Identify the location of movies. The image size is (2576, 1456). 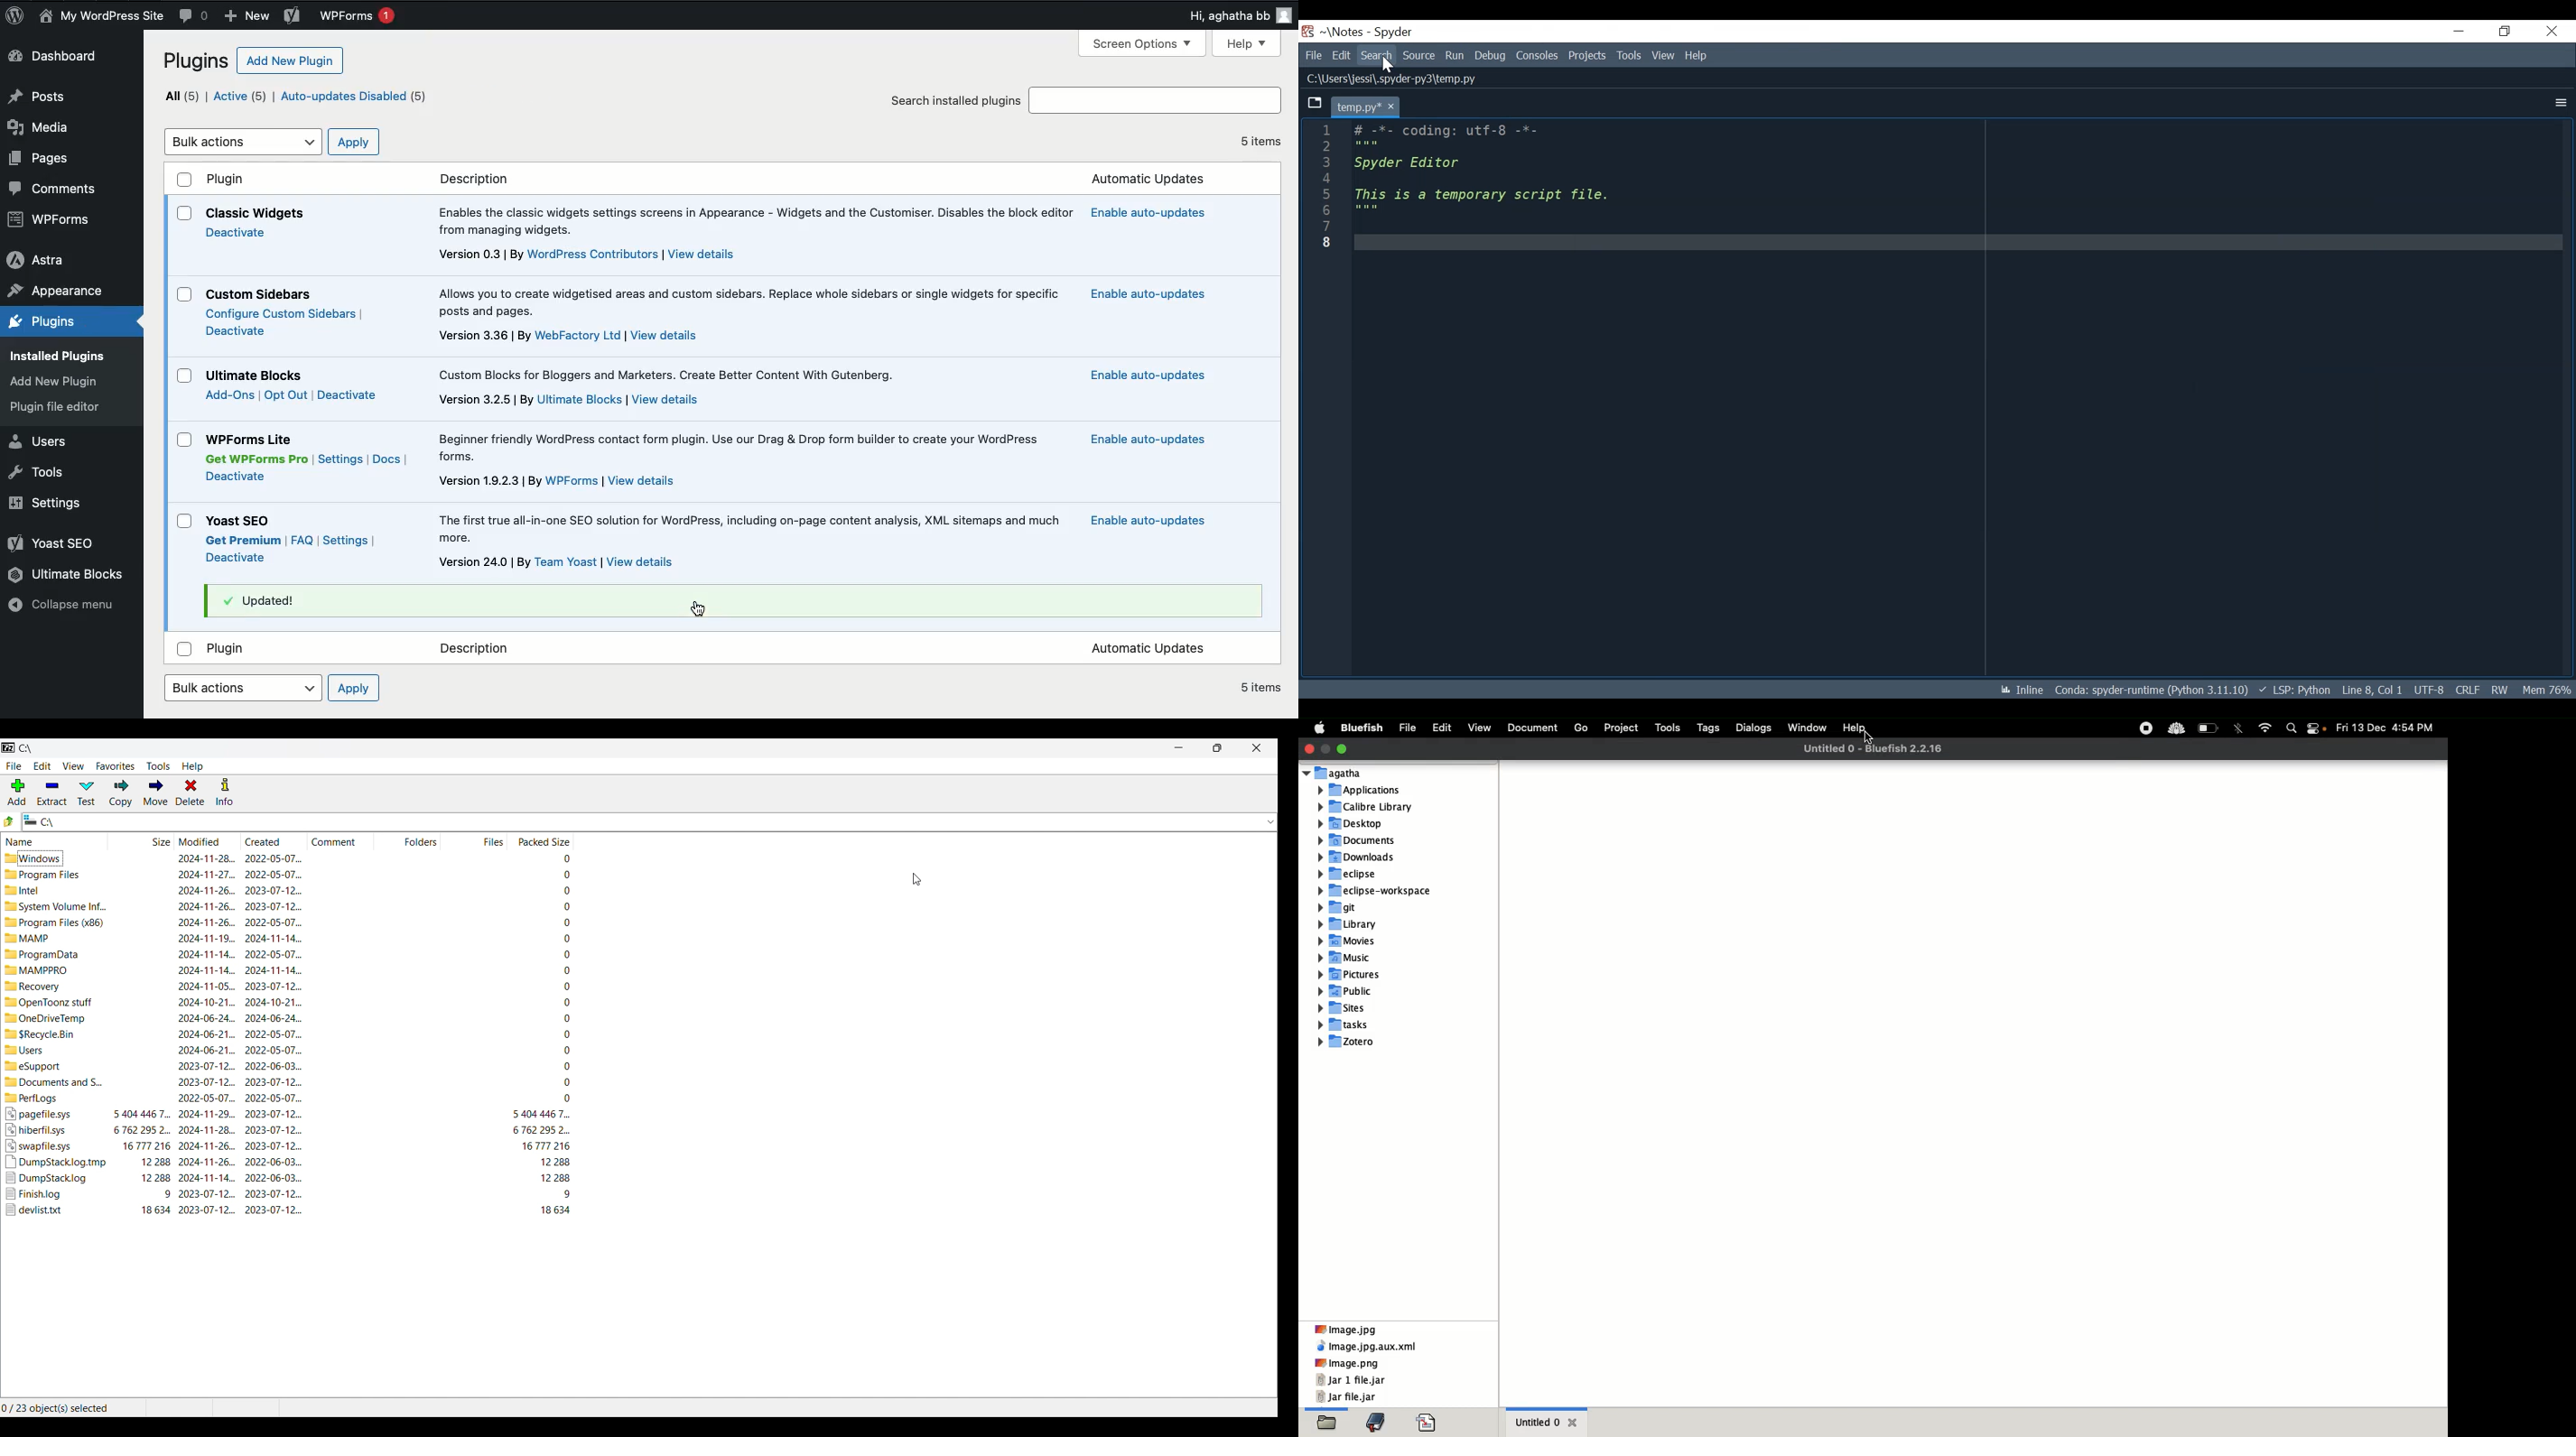
(1351, 942).